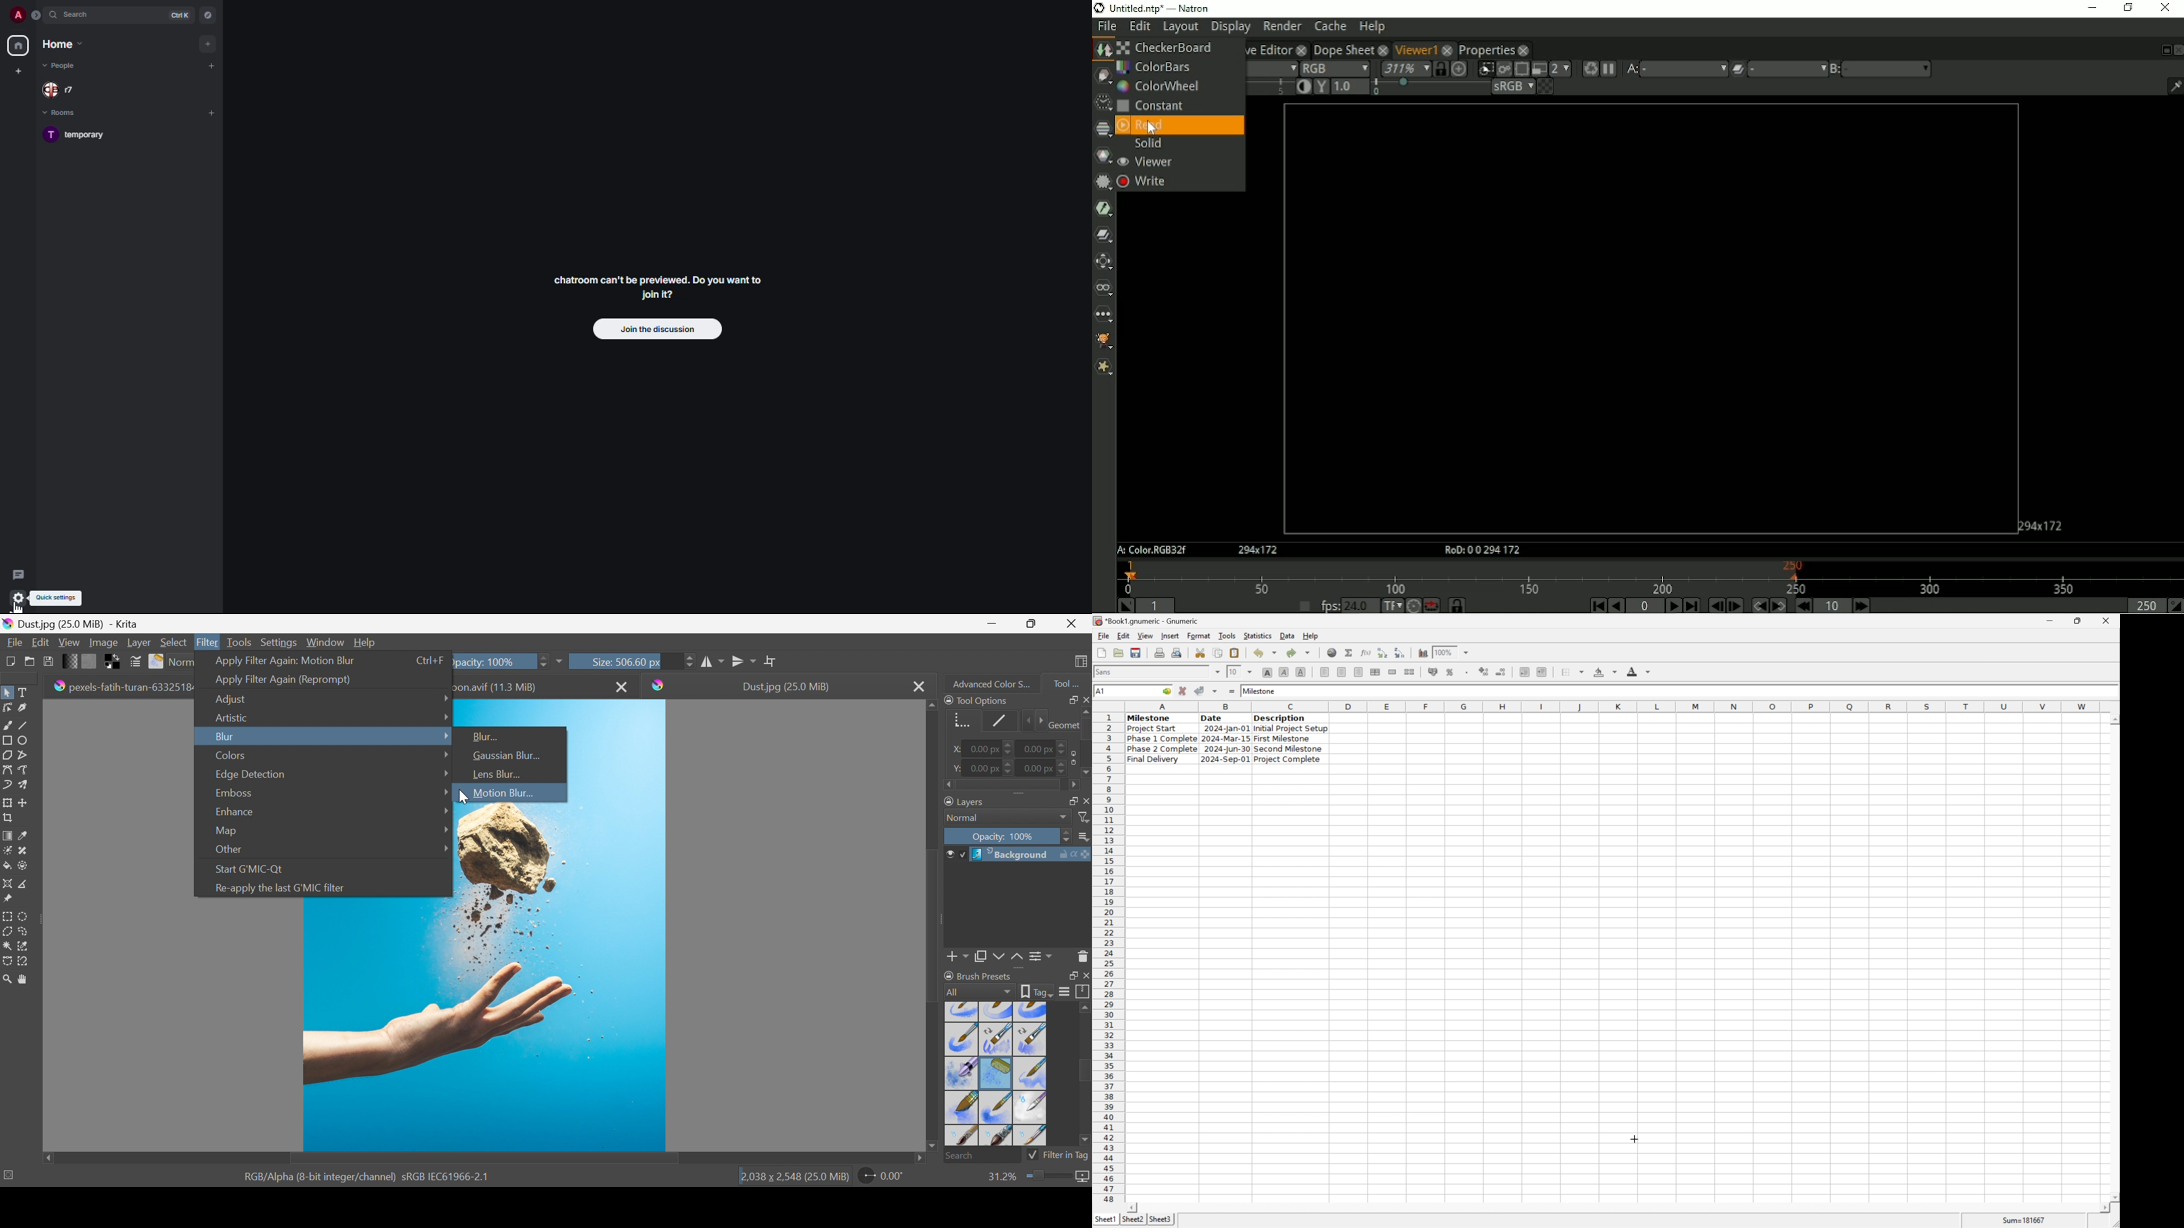  I want to click on 0.00 px, so click(985, 769).